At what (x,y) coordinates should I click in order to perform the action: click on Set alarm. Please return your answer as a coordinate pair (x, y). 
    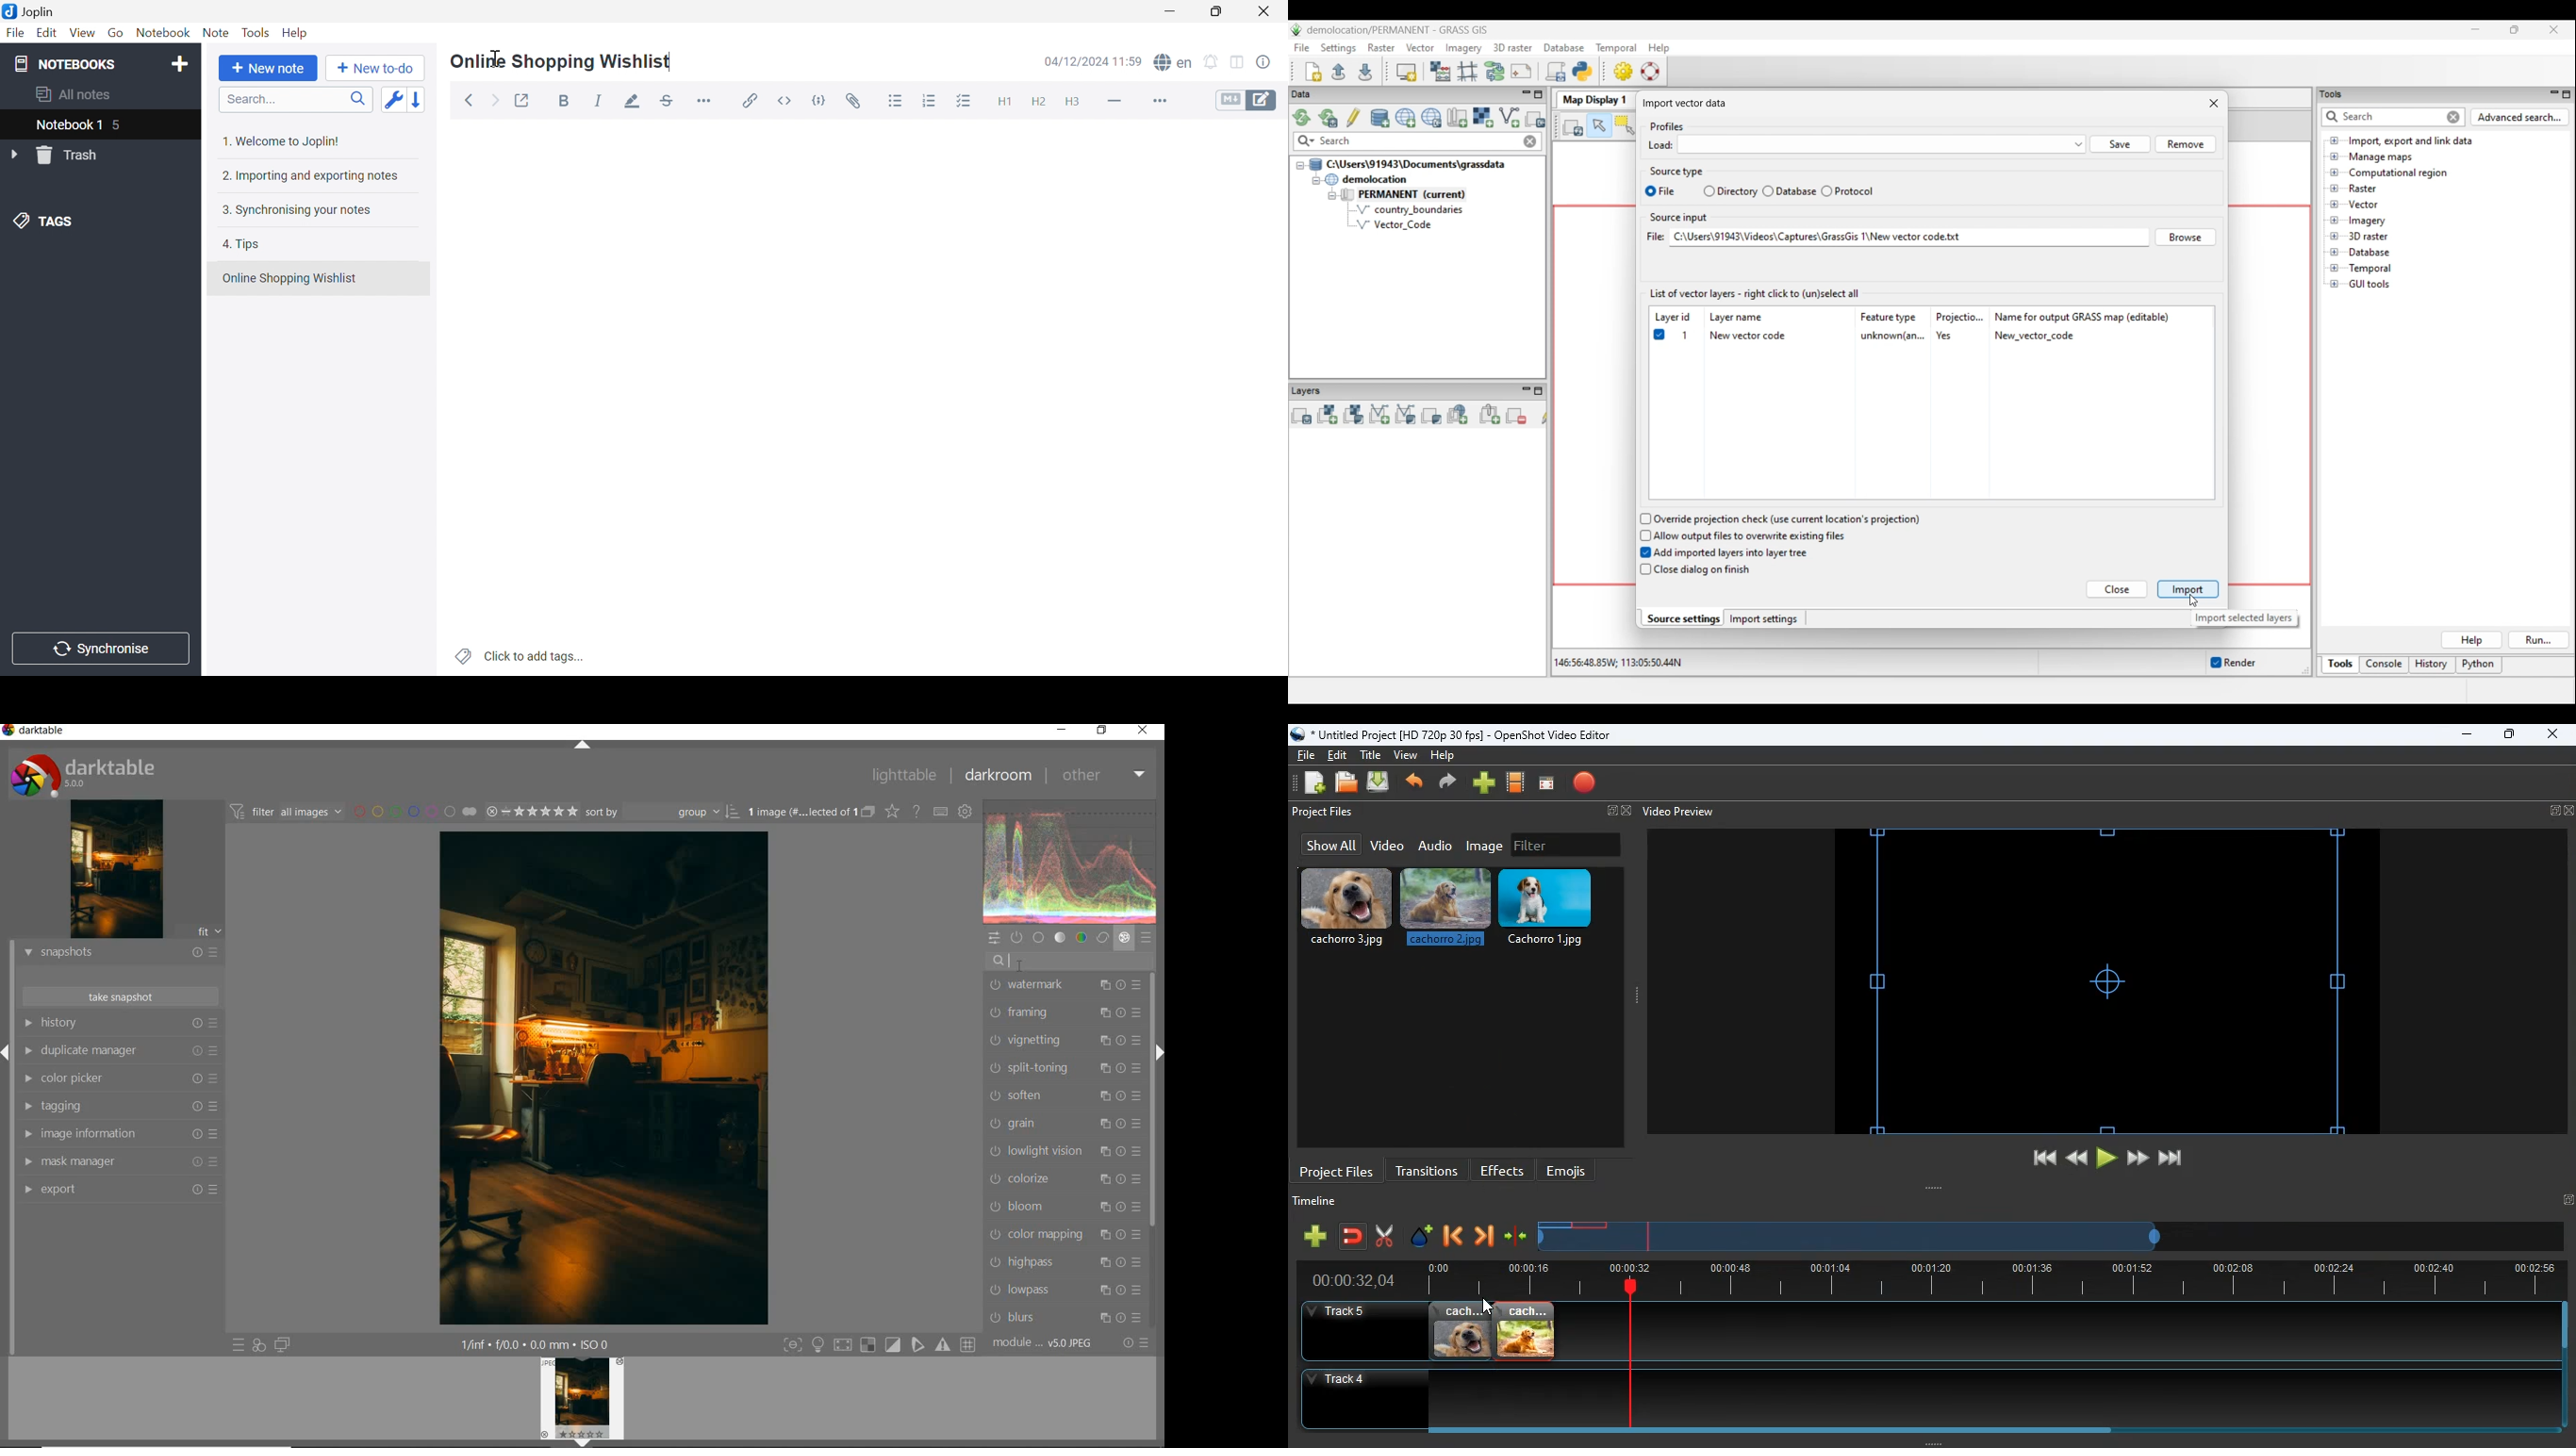
    Looking at the image, I should click on (1211, 62).